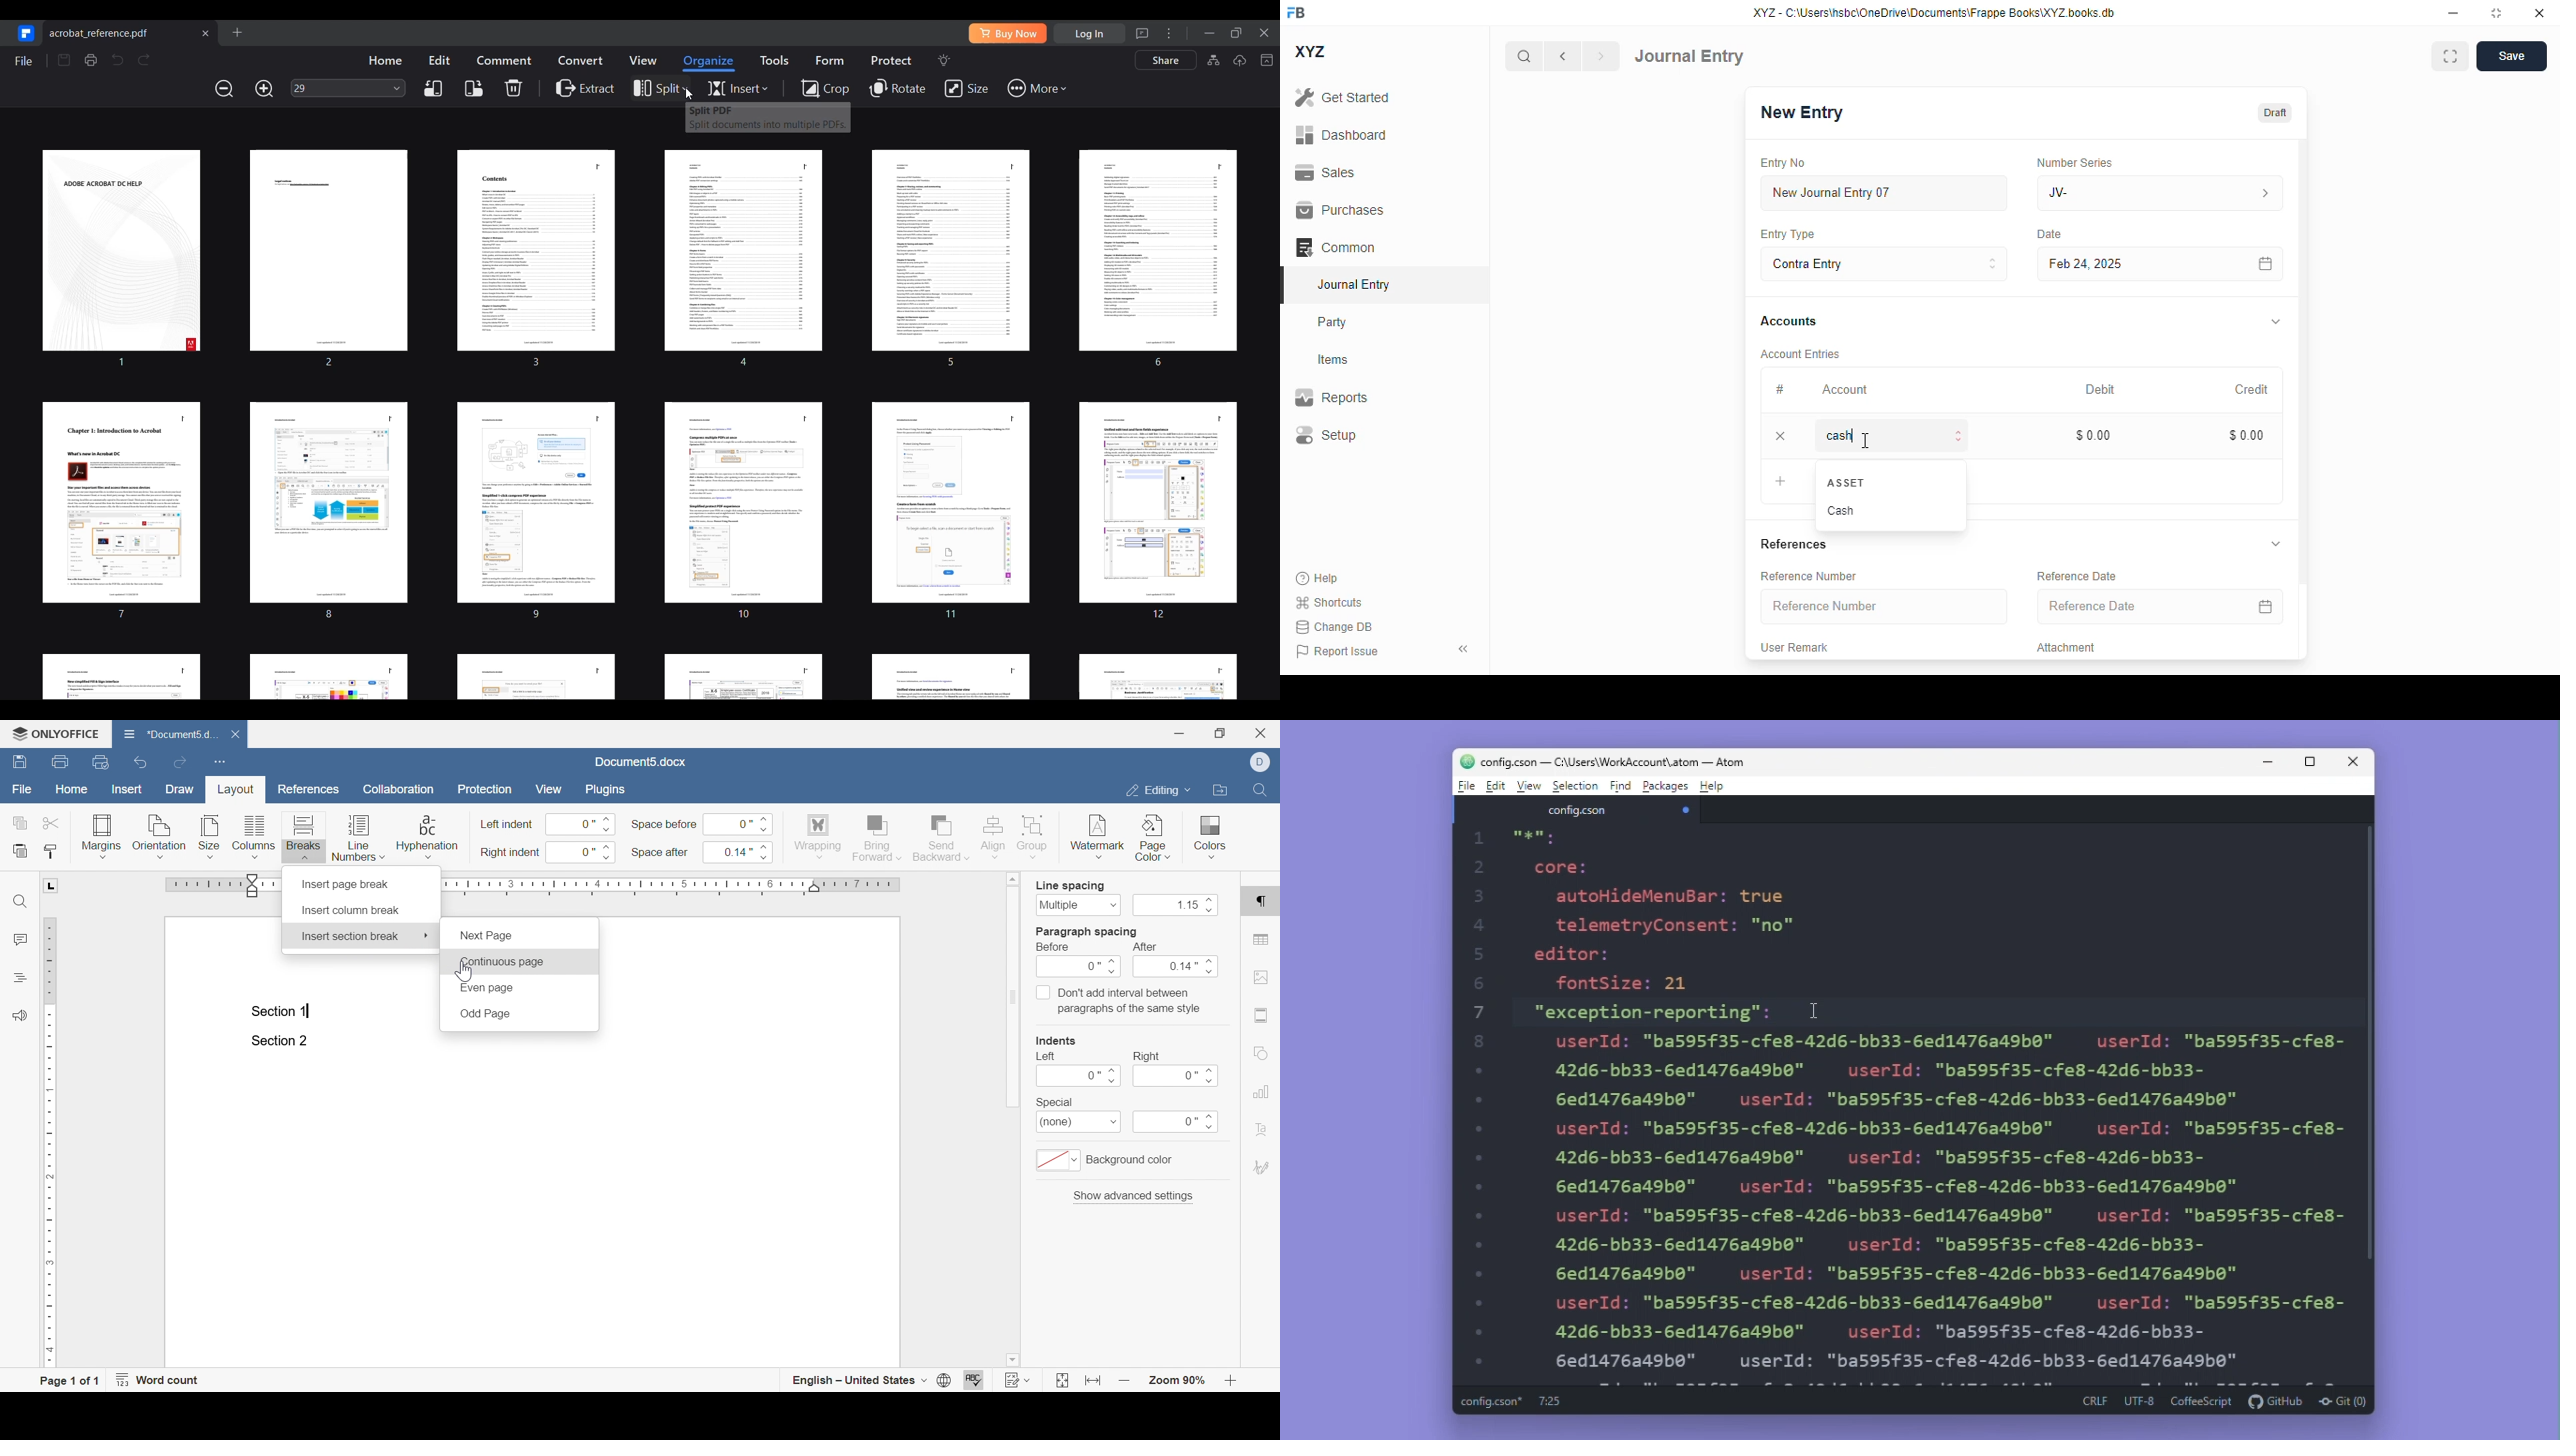 This screenshot has width=2576, height=1456. Describe the element at coordinates (1496, 787) in the screenshot. I see `Edit` at that location.